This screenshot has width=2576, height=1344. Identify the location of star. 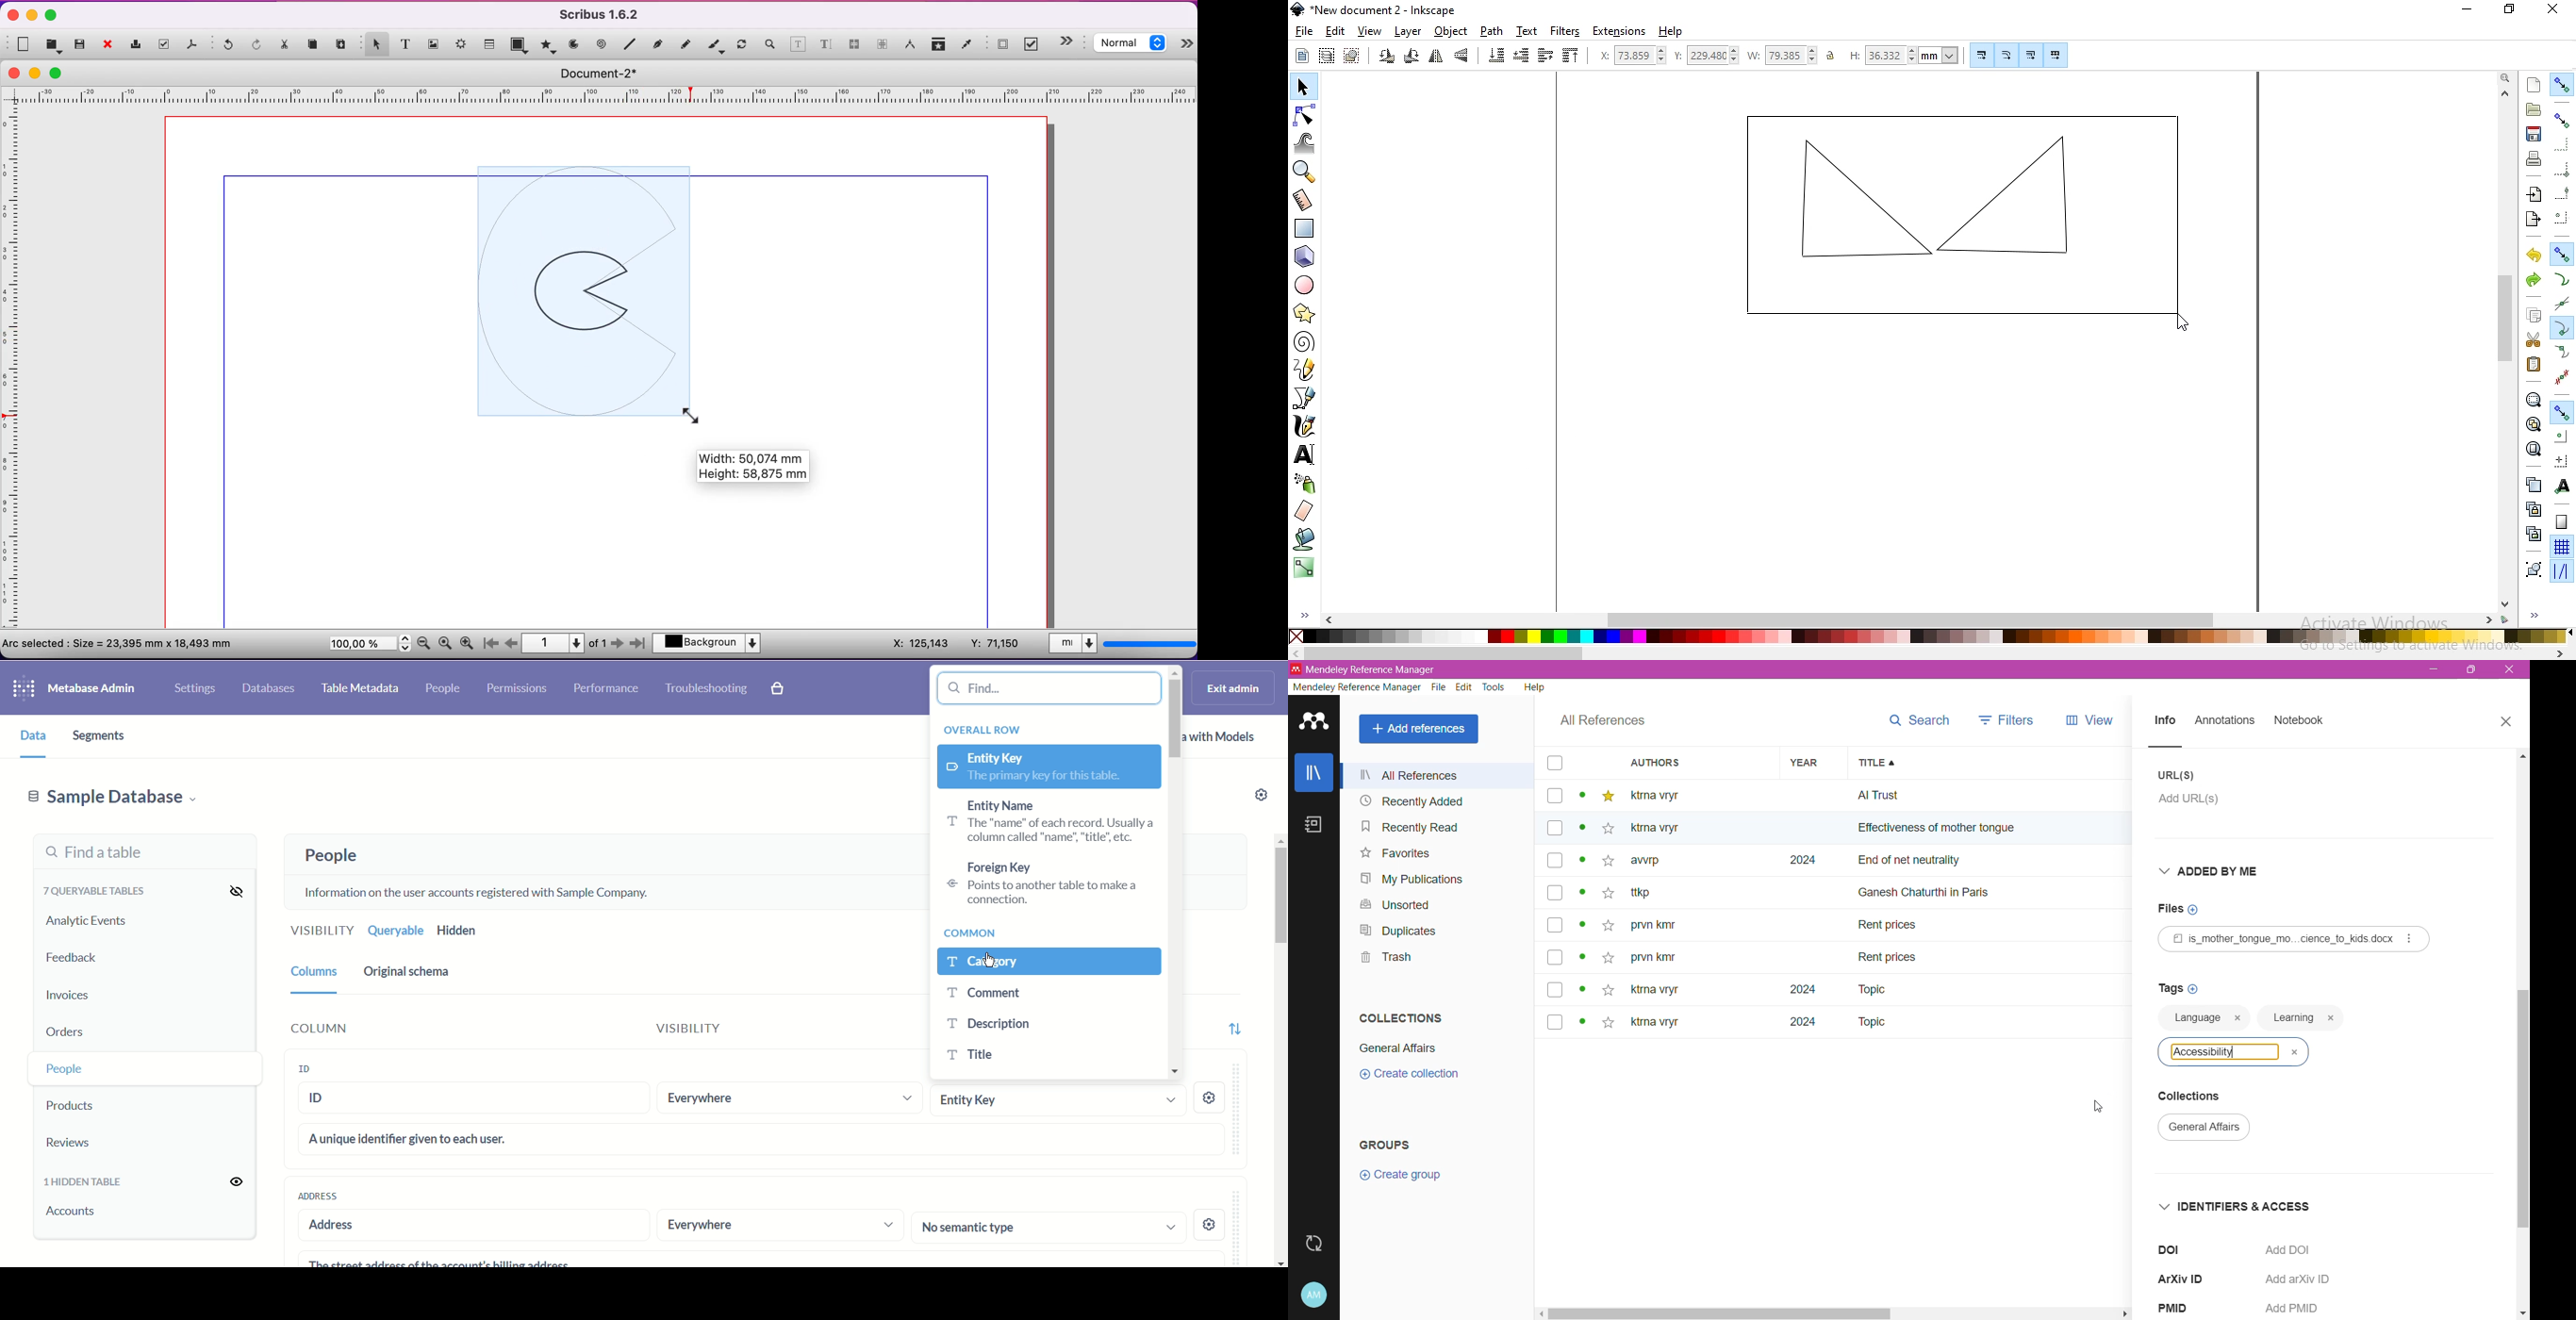
(1604, 865).